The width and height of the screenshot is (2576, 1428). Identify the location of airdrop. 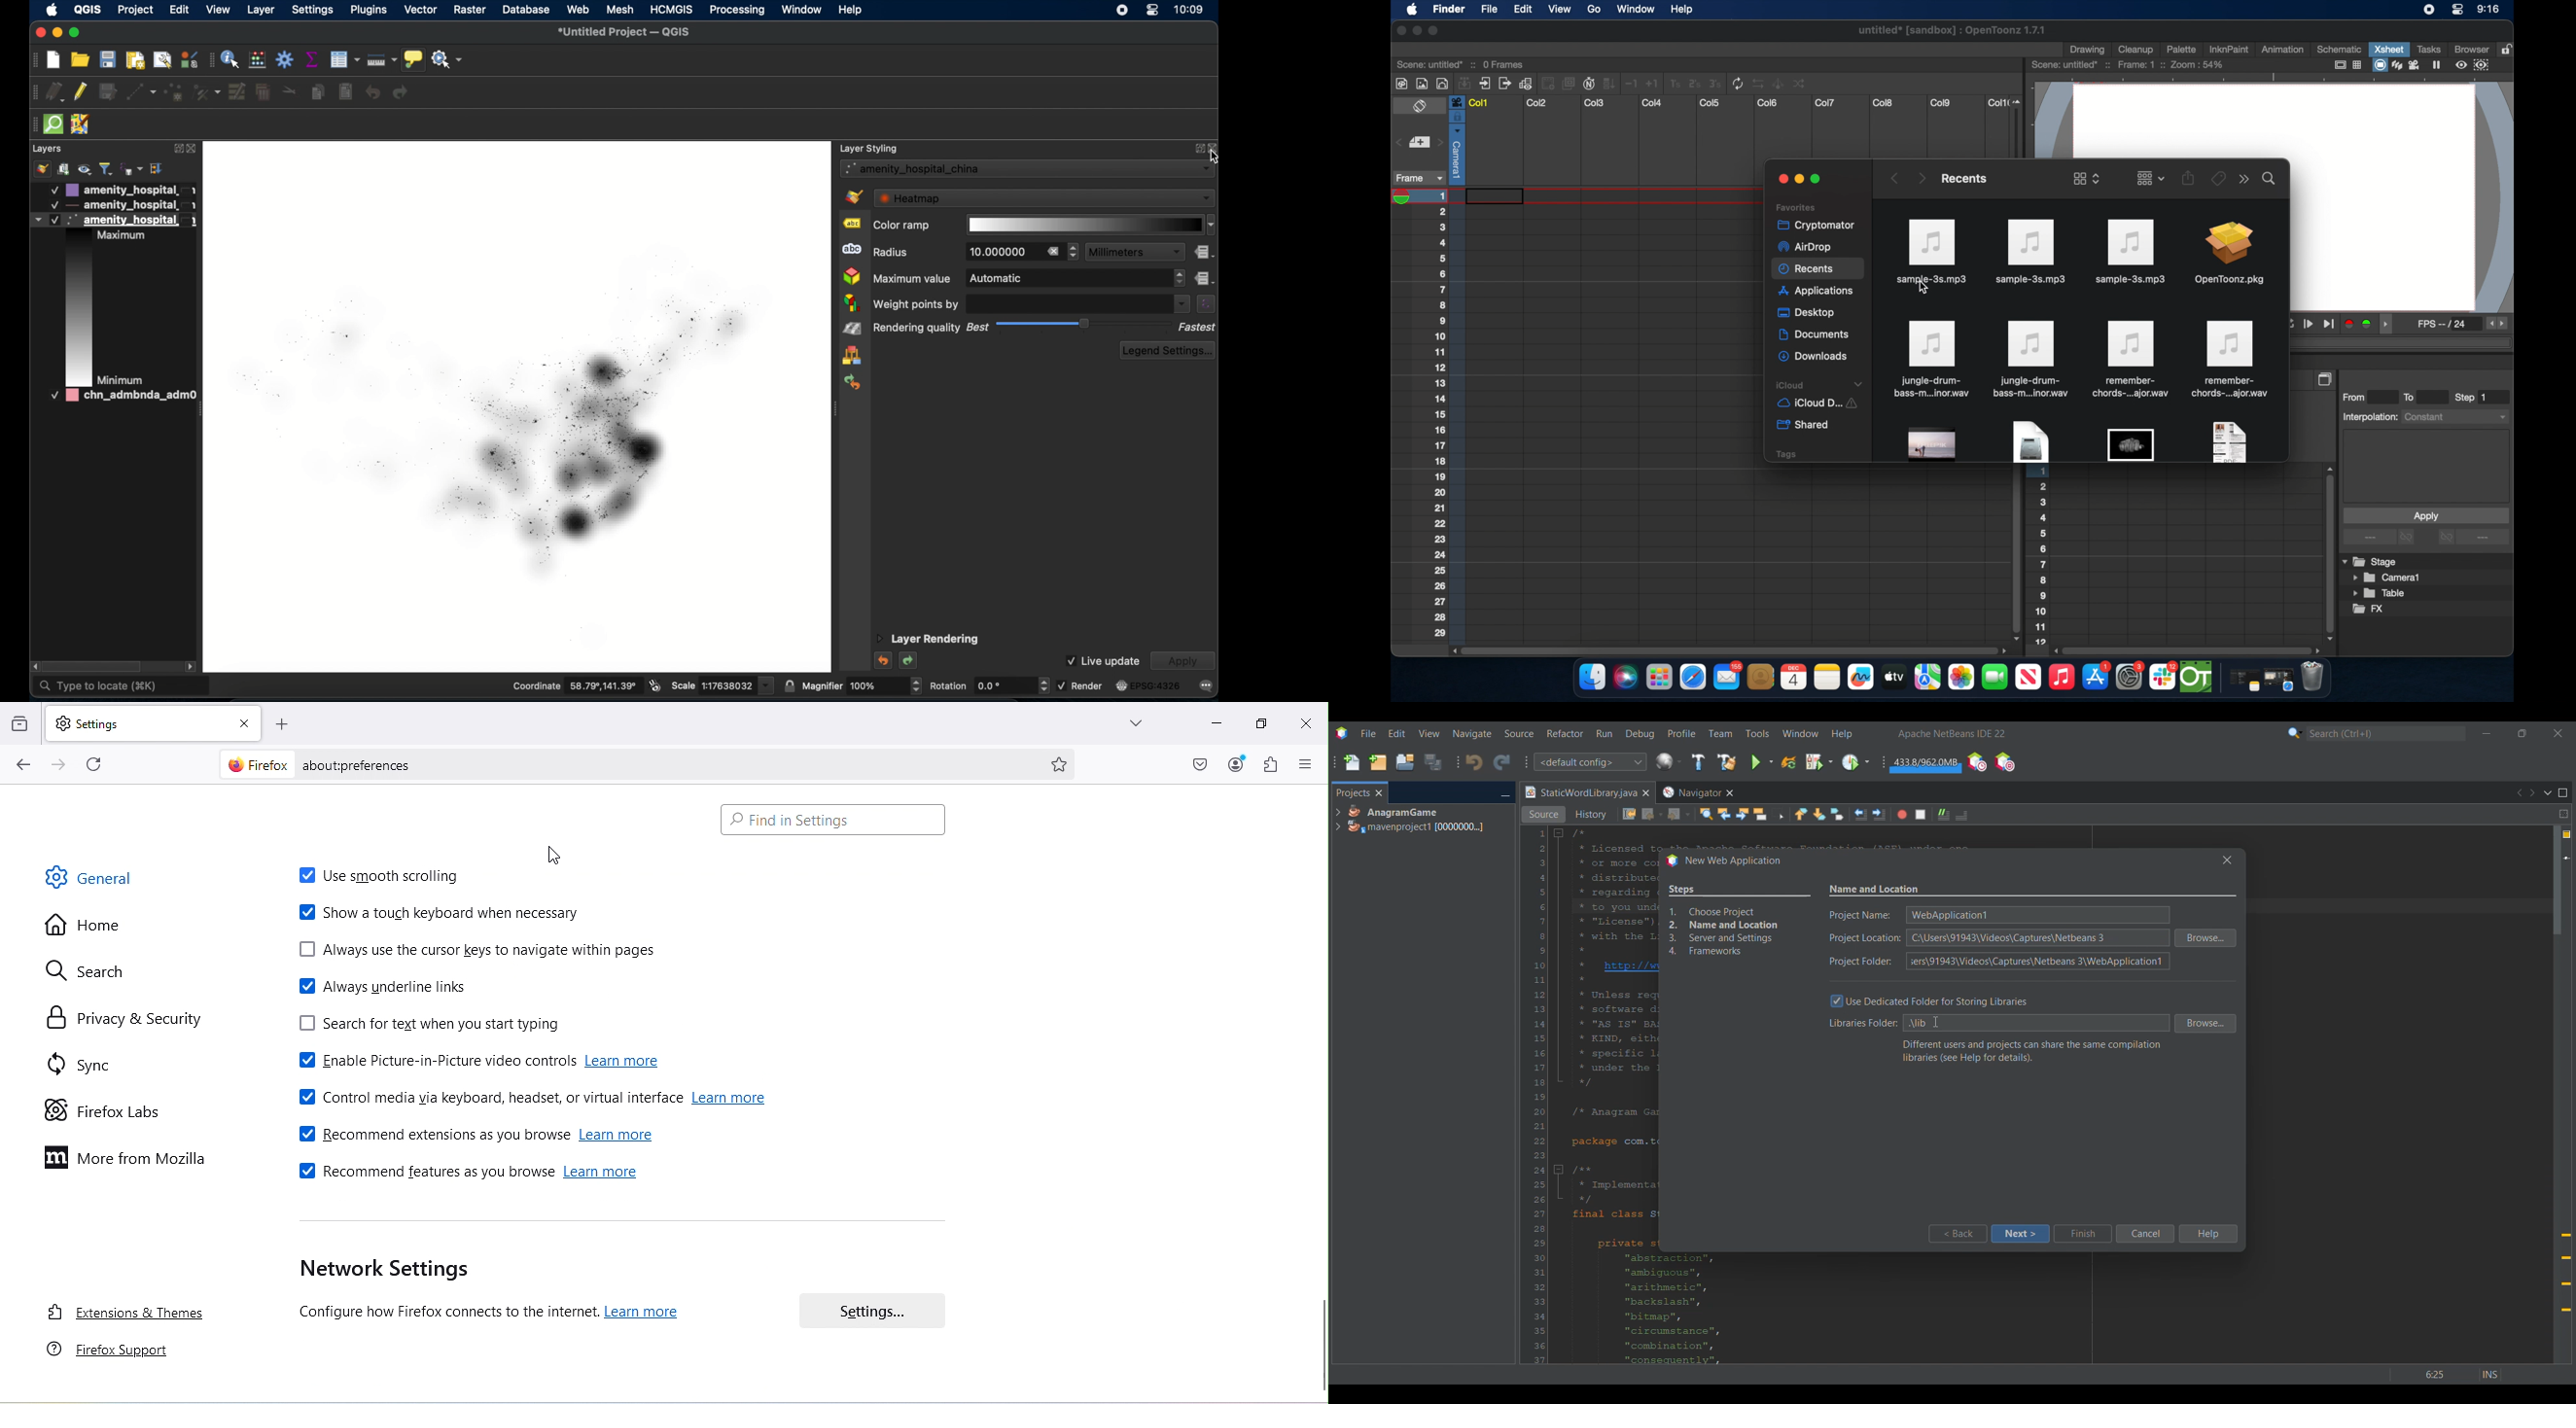
(1804, 247).